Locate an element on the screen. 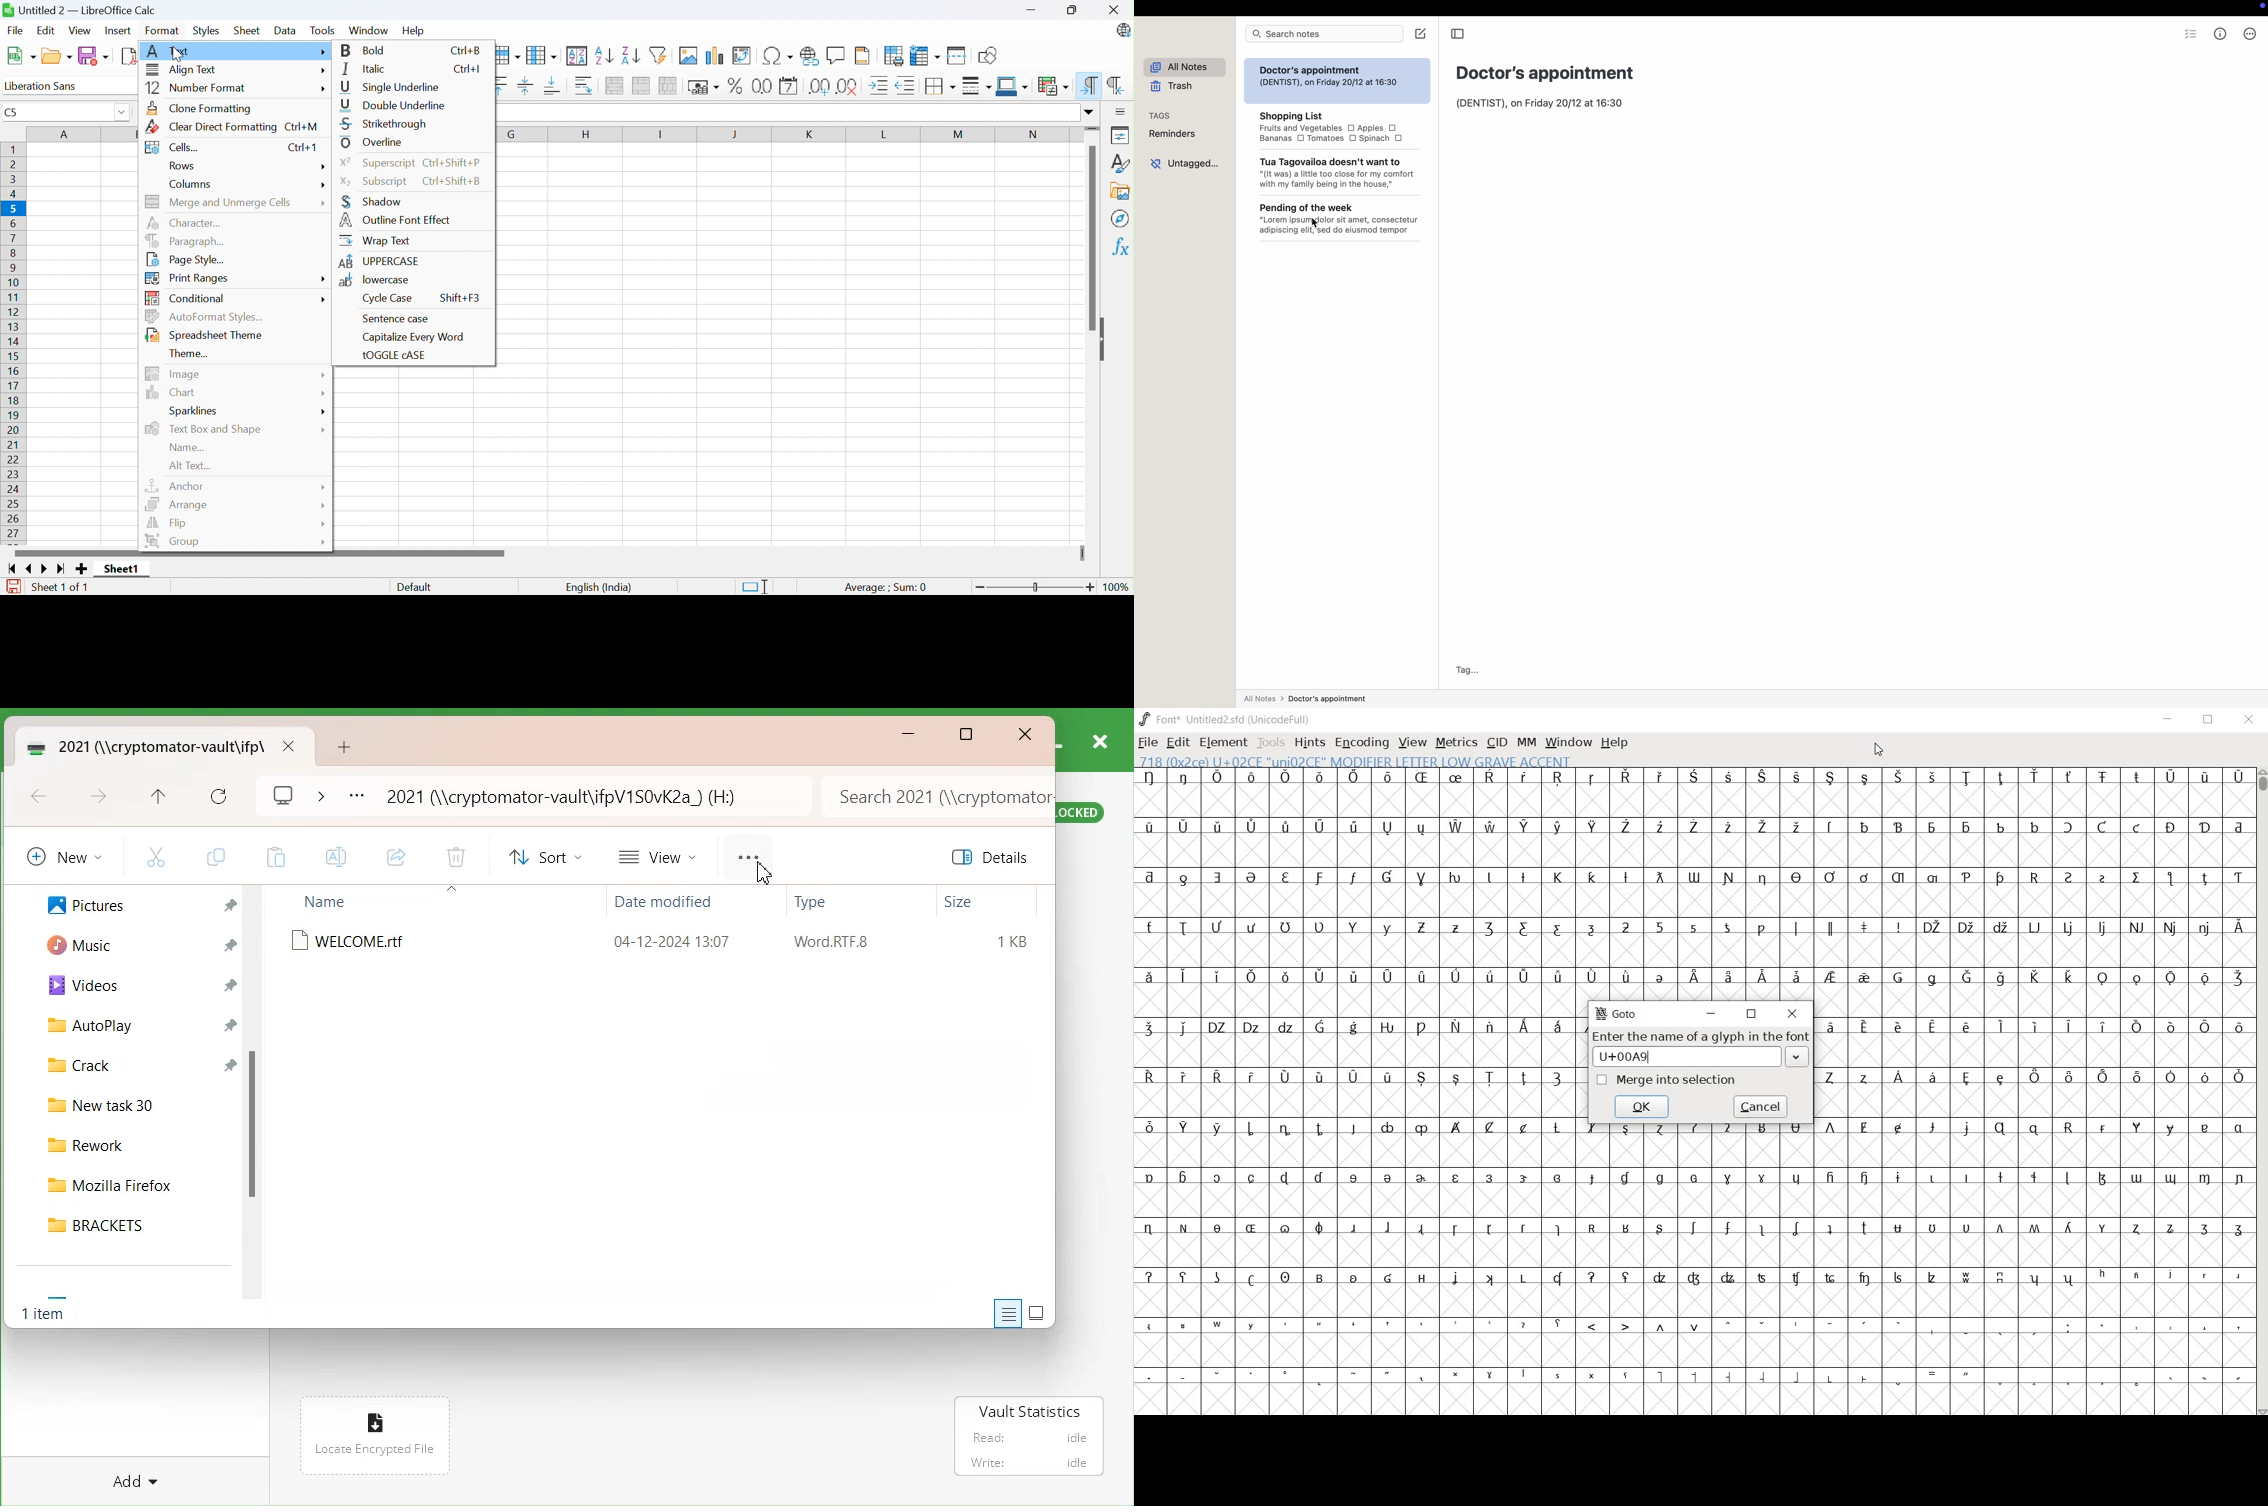 The image size is (2268, 1512). Name... is located at coordinates (188, 449).